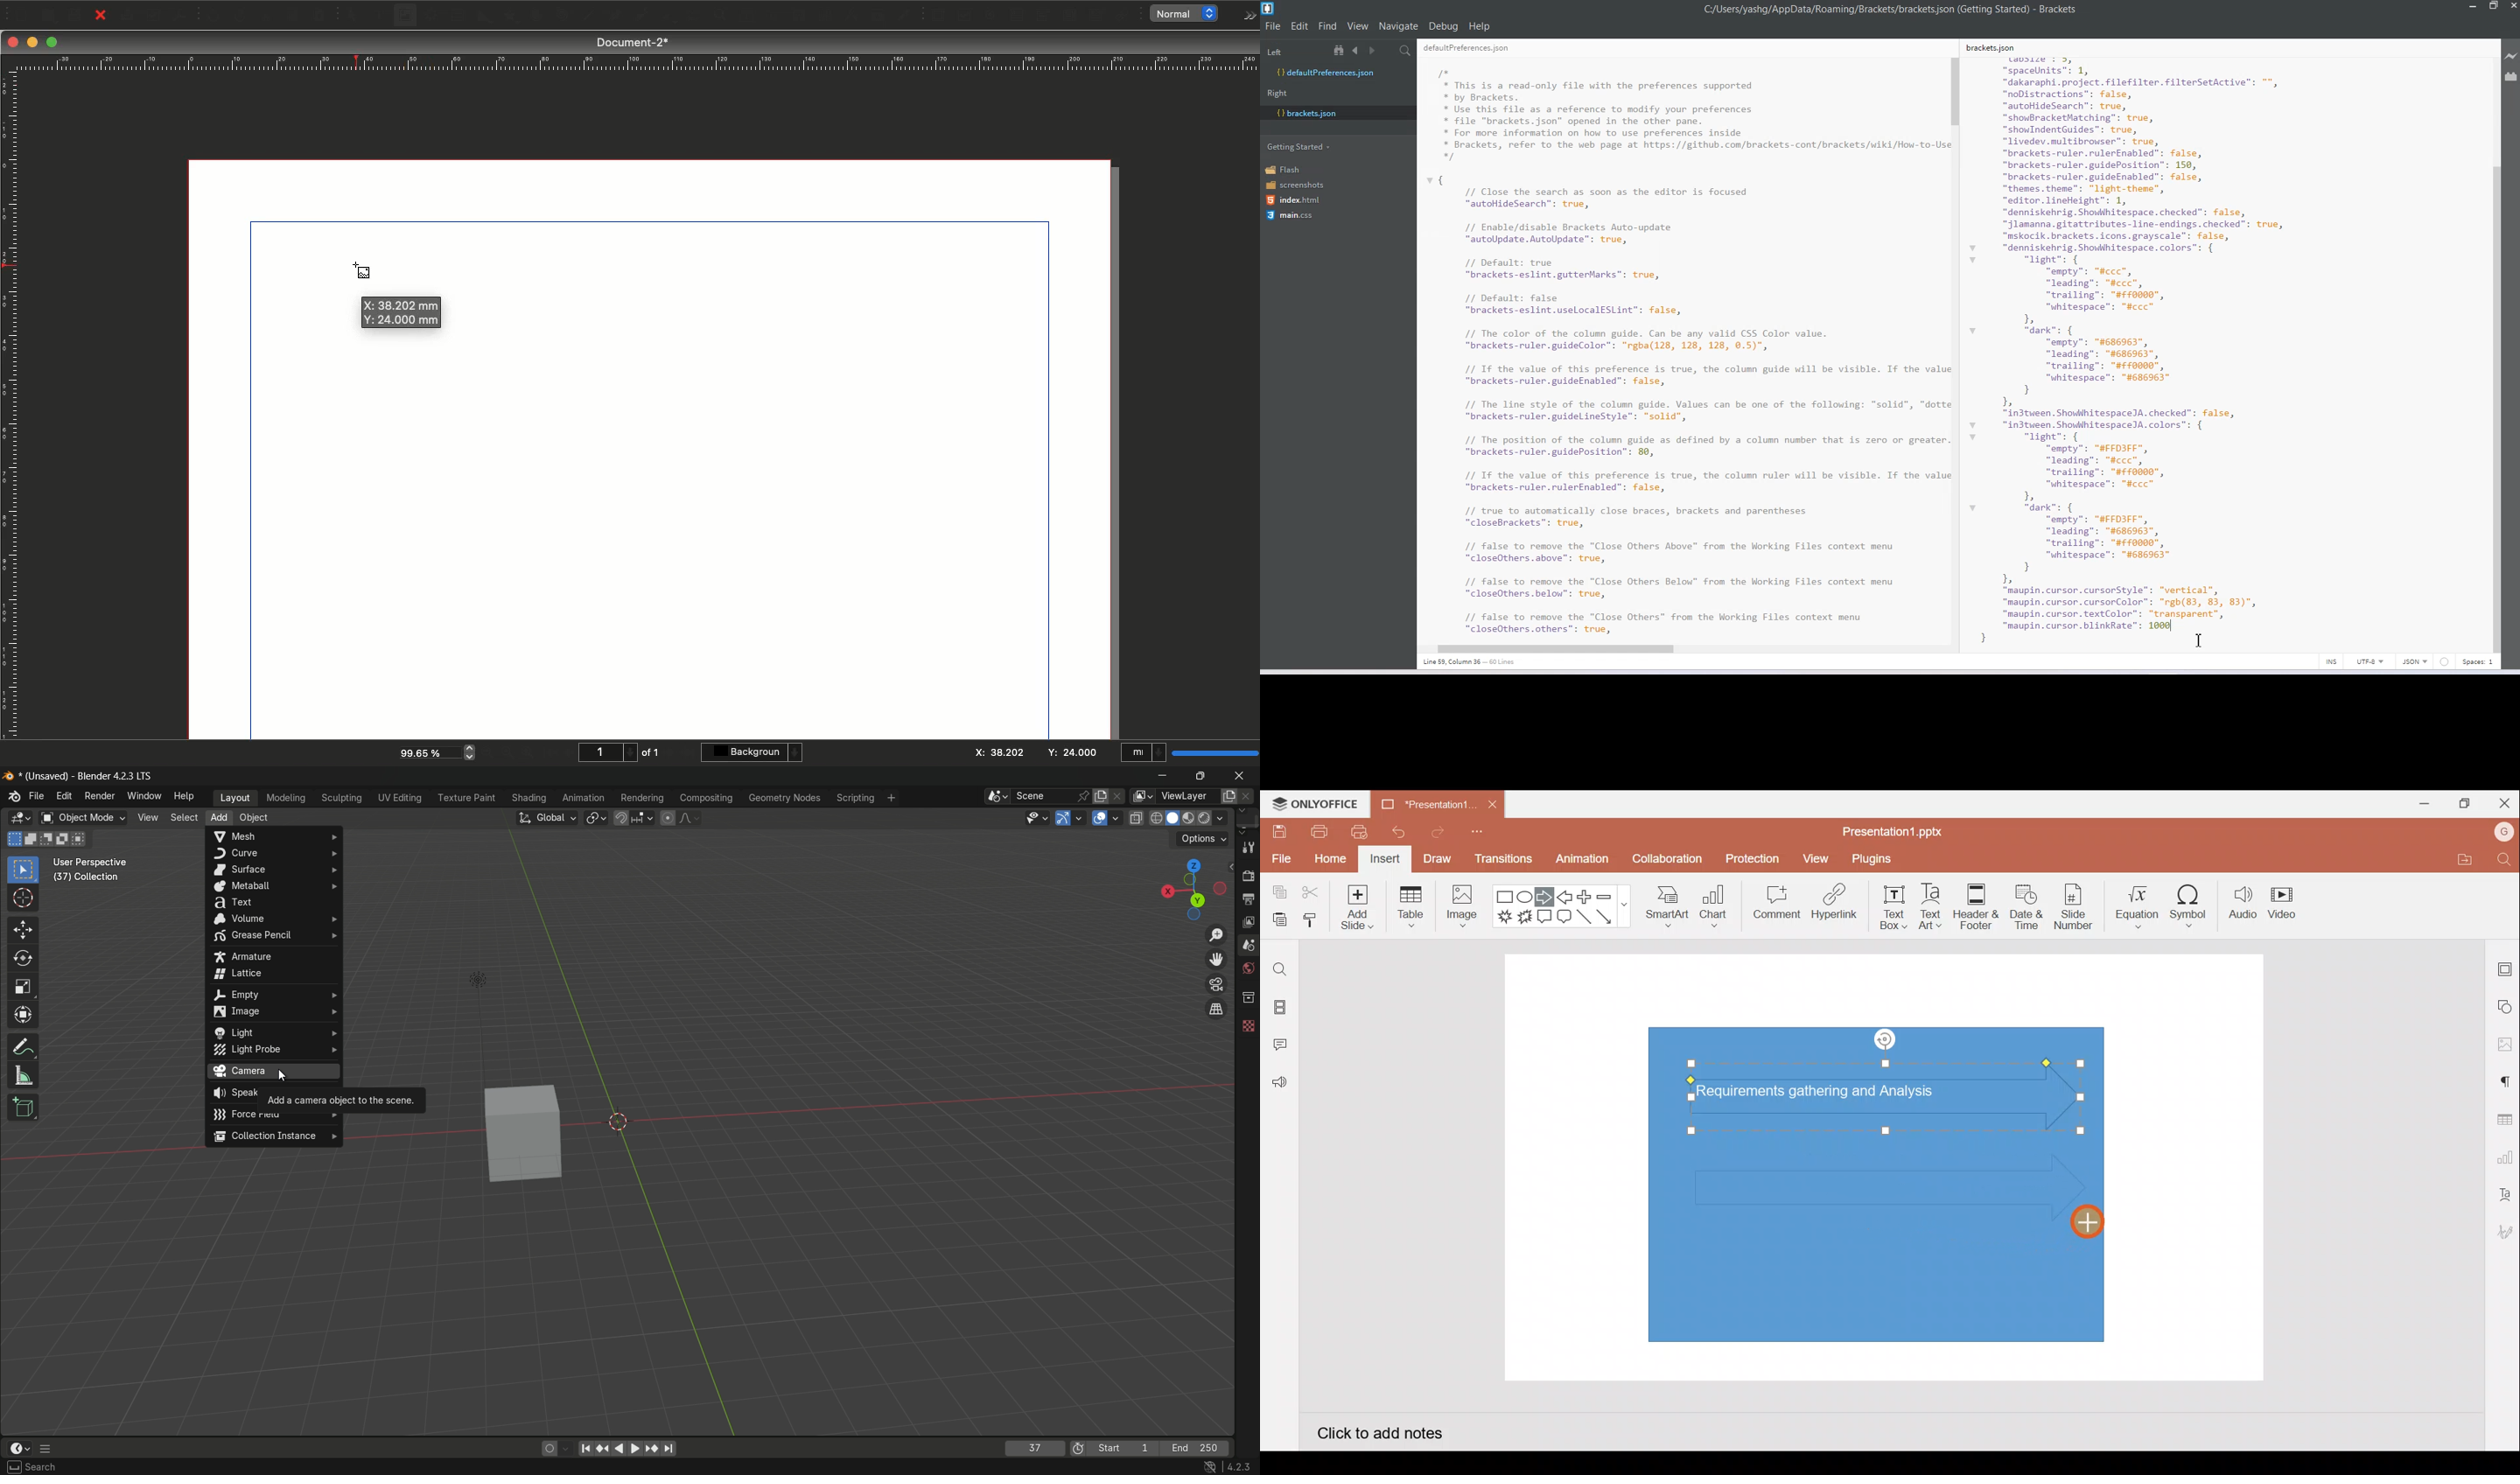 The height and width of the screenshot is (1484, 2520). I want to click on grease pencil, so click(273, 936).